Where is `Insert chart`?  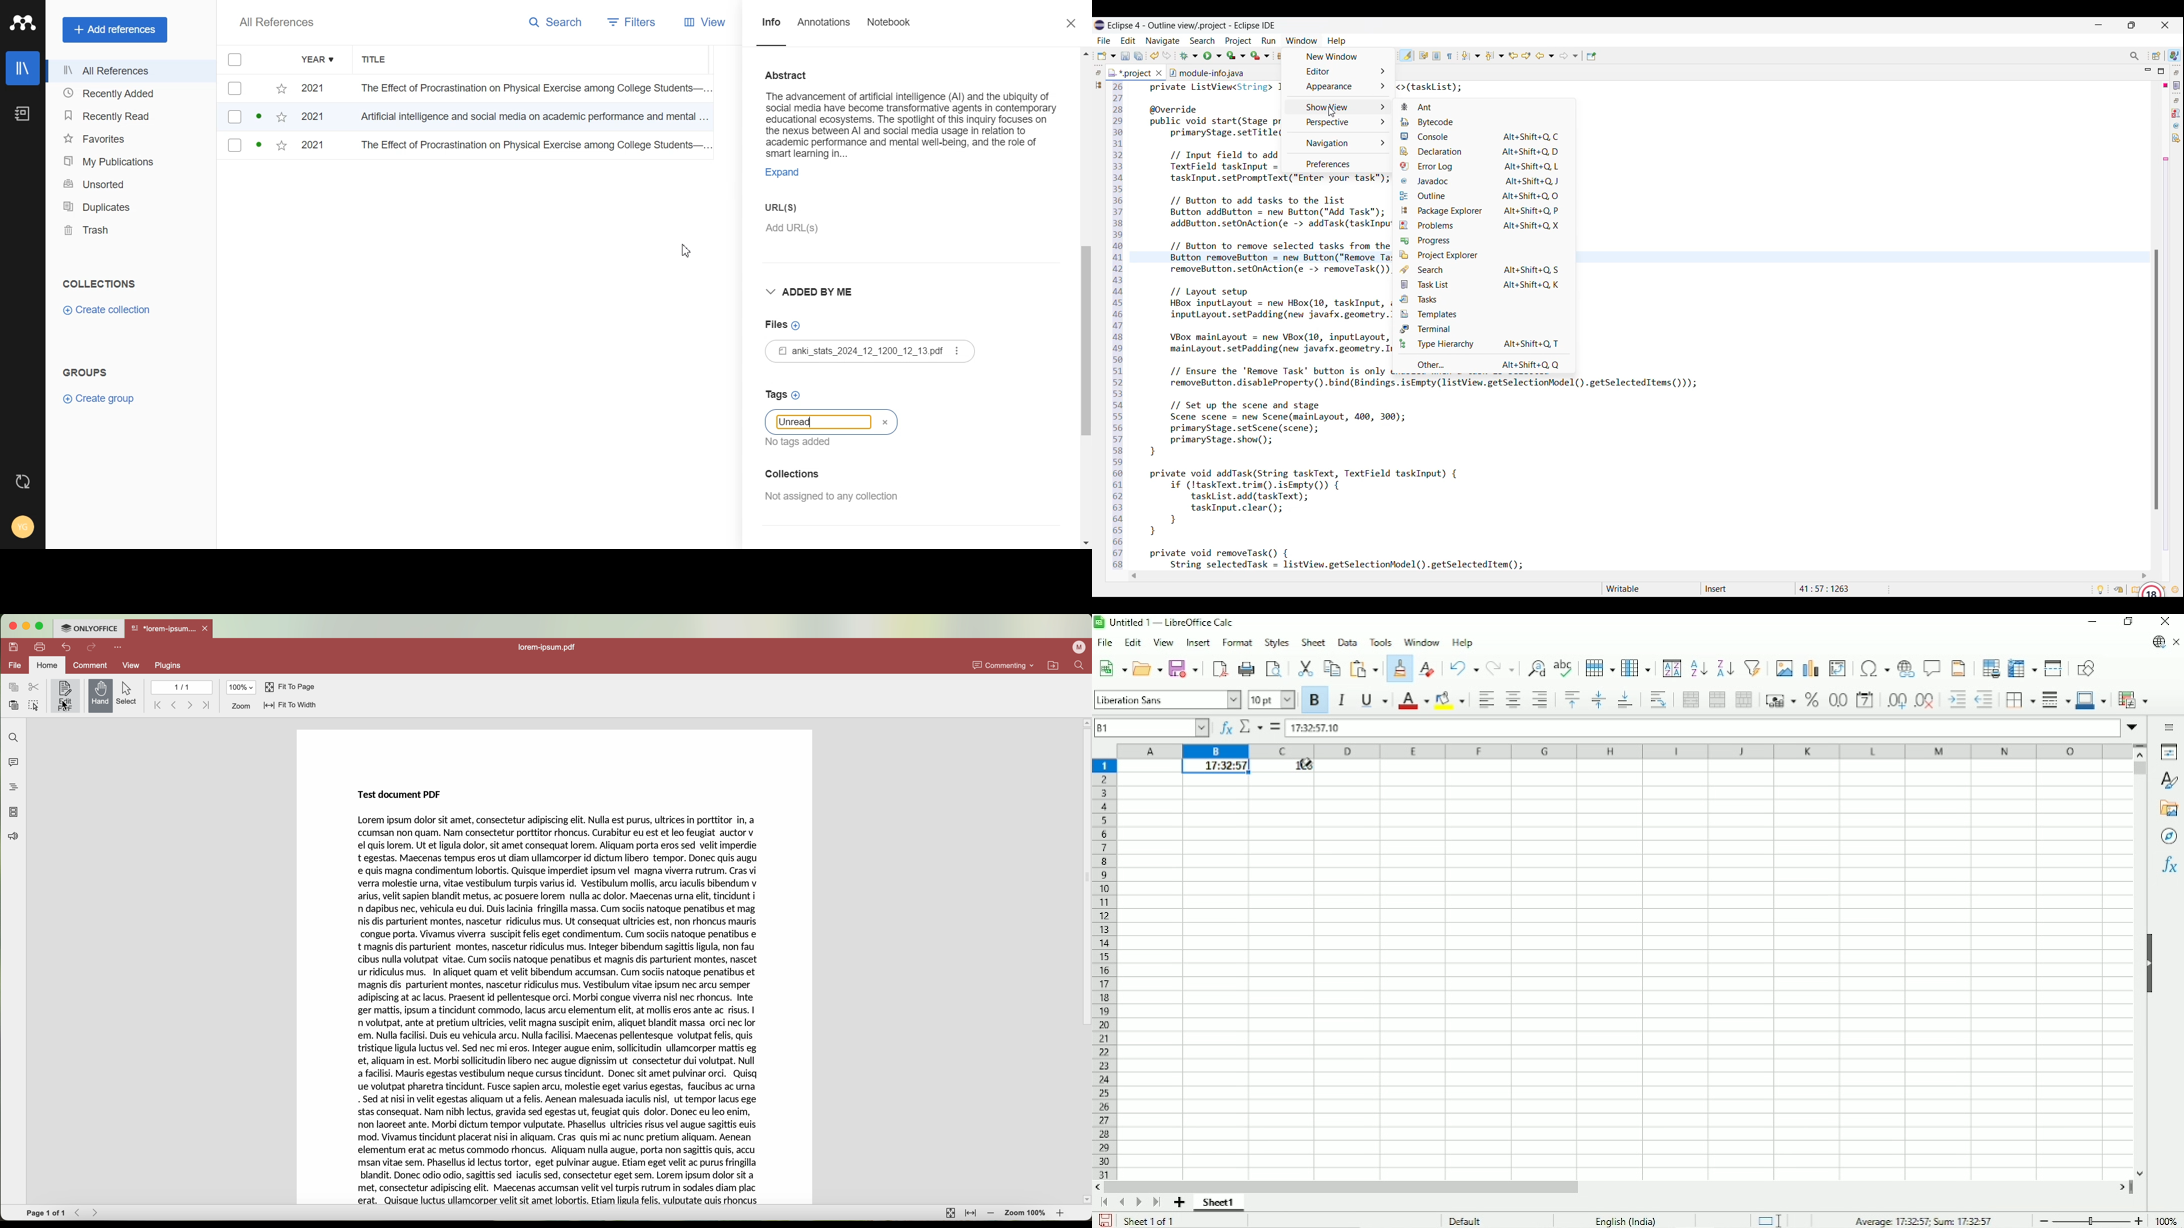
Insert chart is located at coordinates (1810, 668).